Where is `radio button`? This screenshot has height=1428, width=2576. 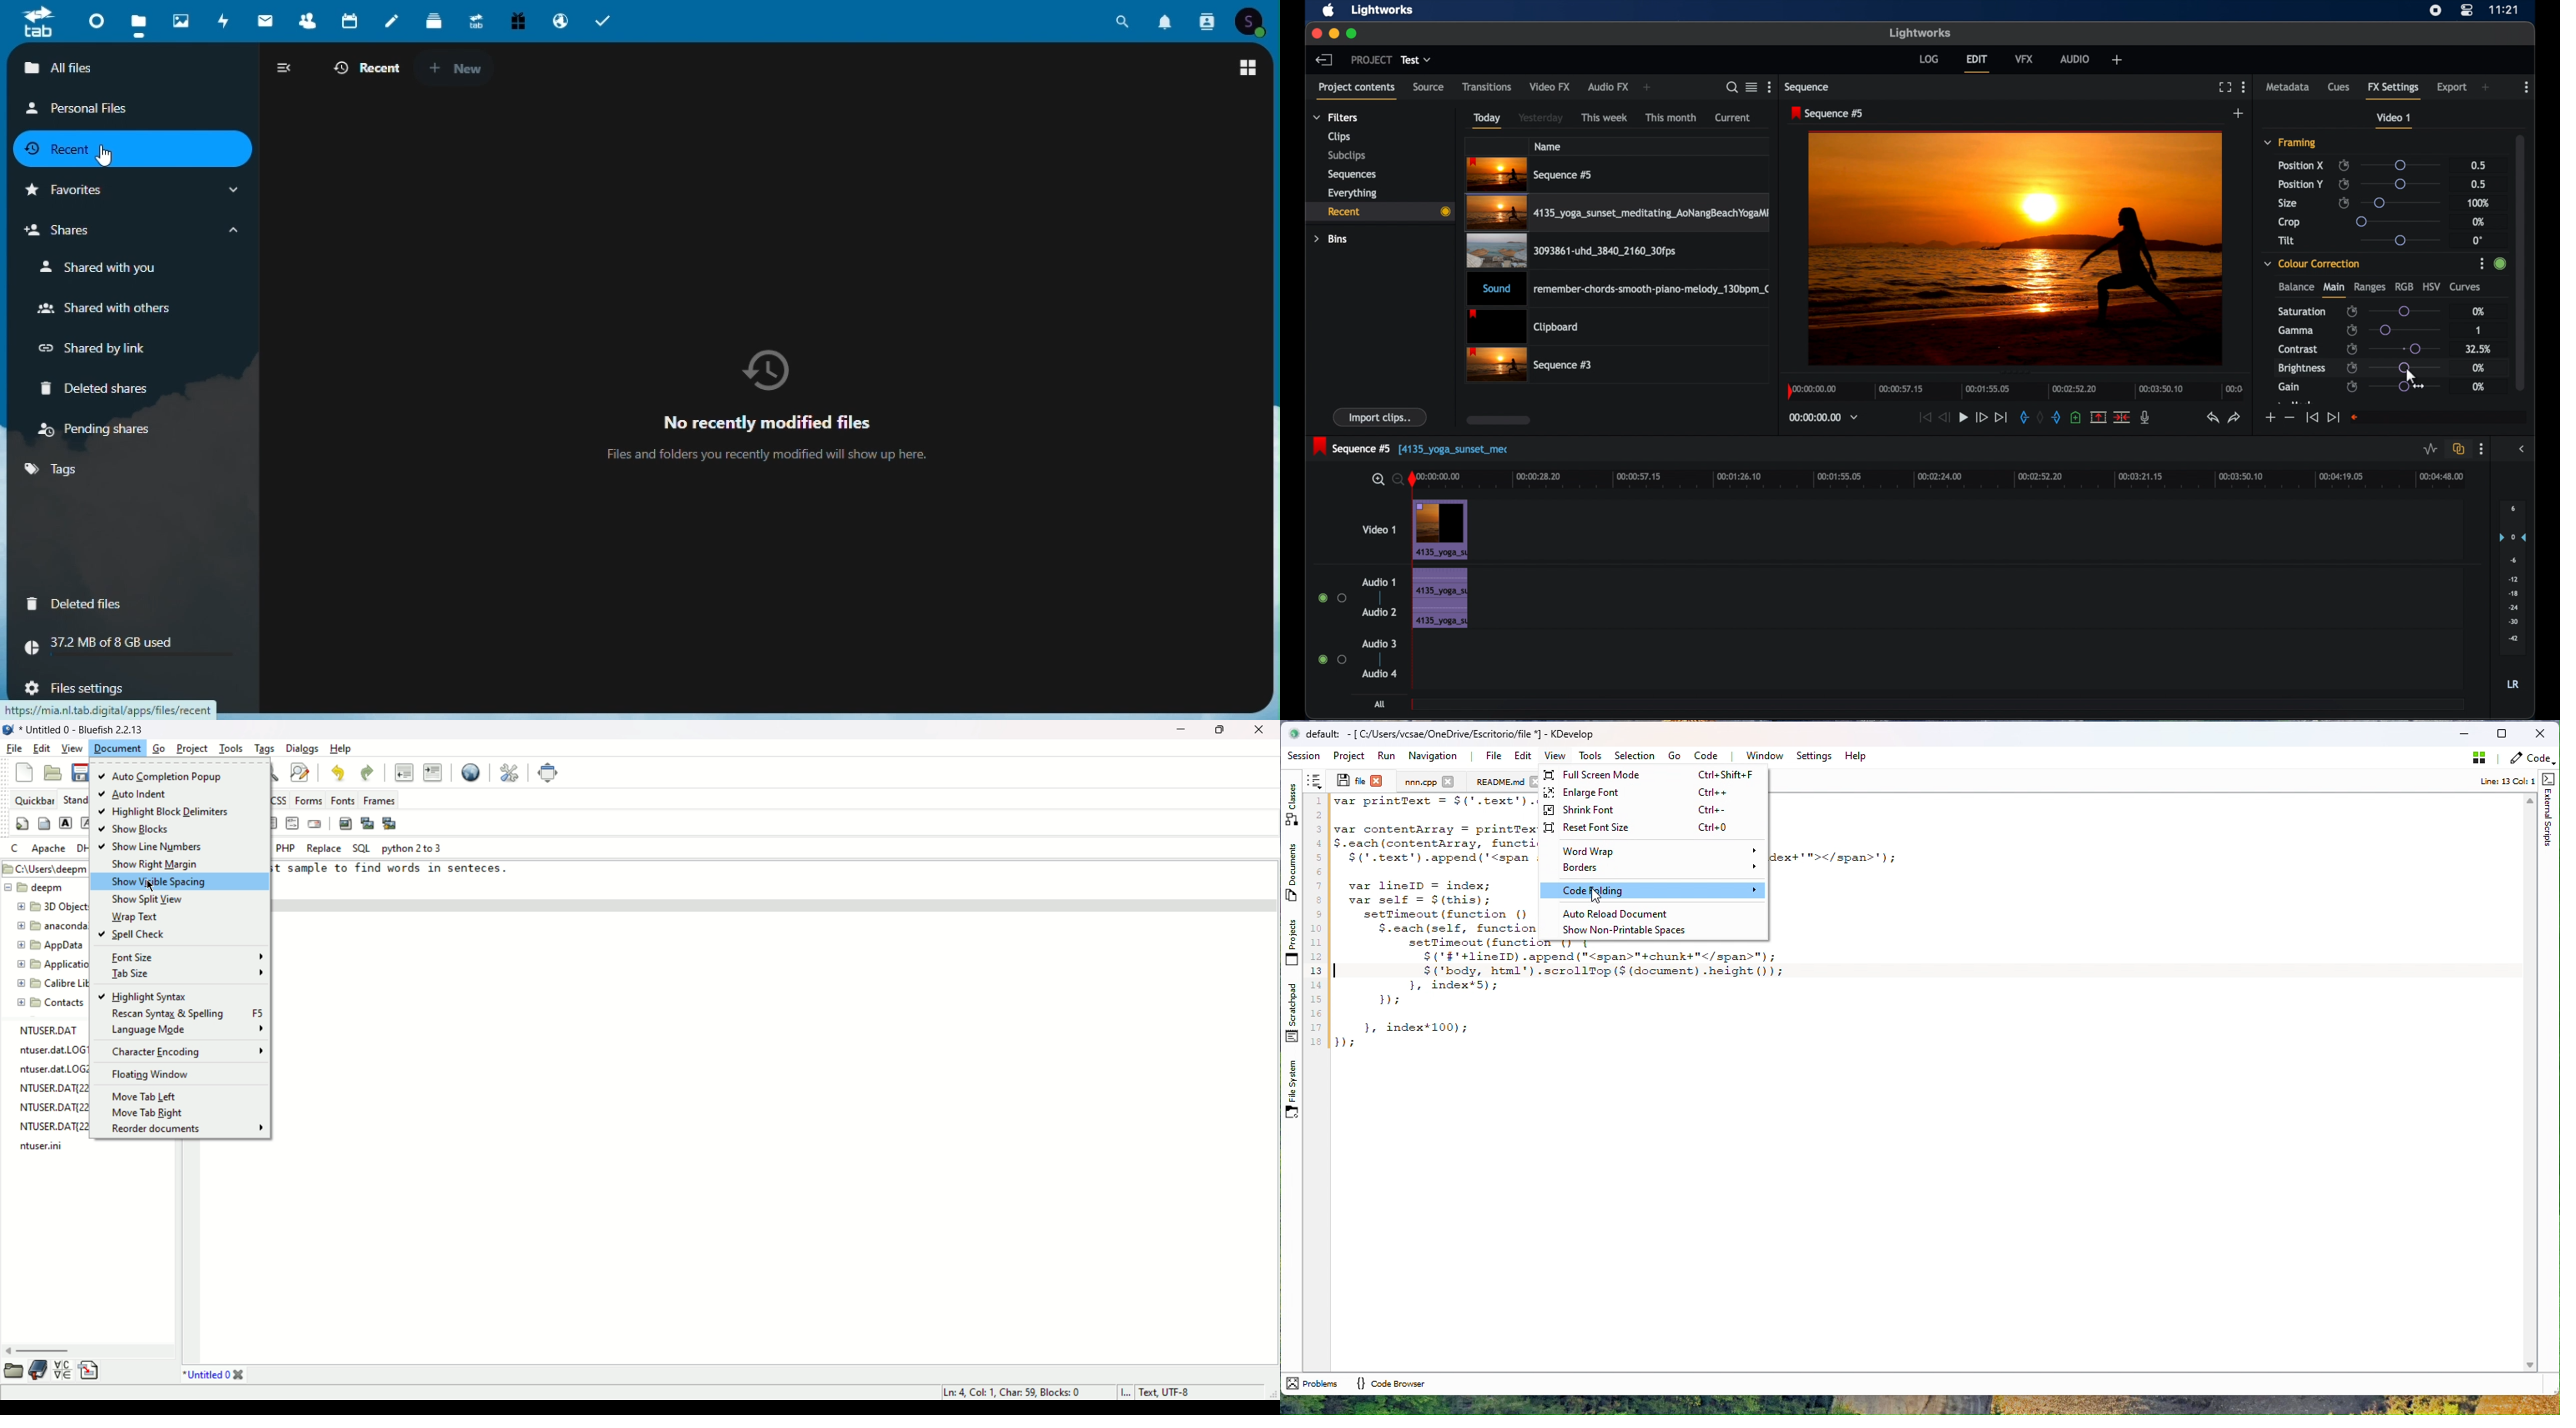
radio button is located at coordinates (1332, 659).